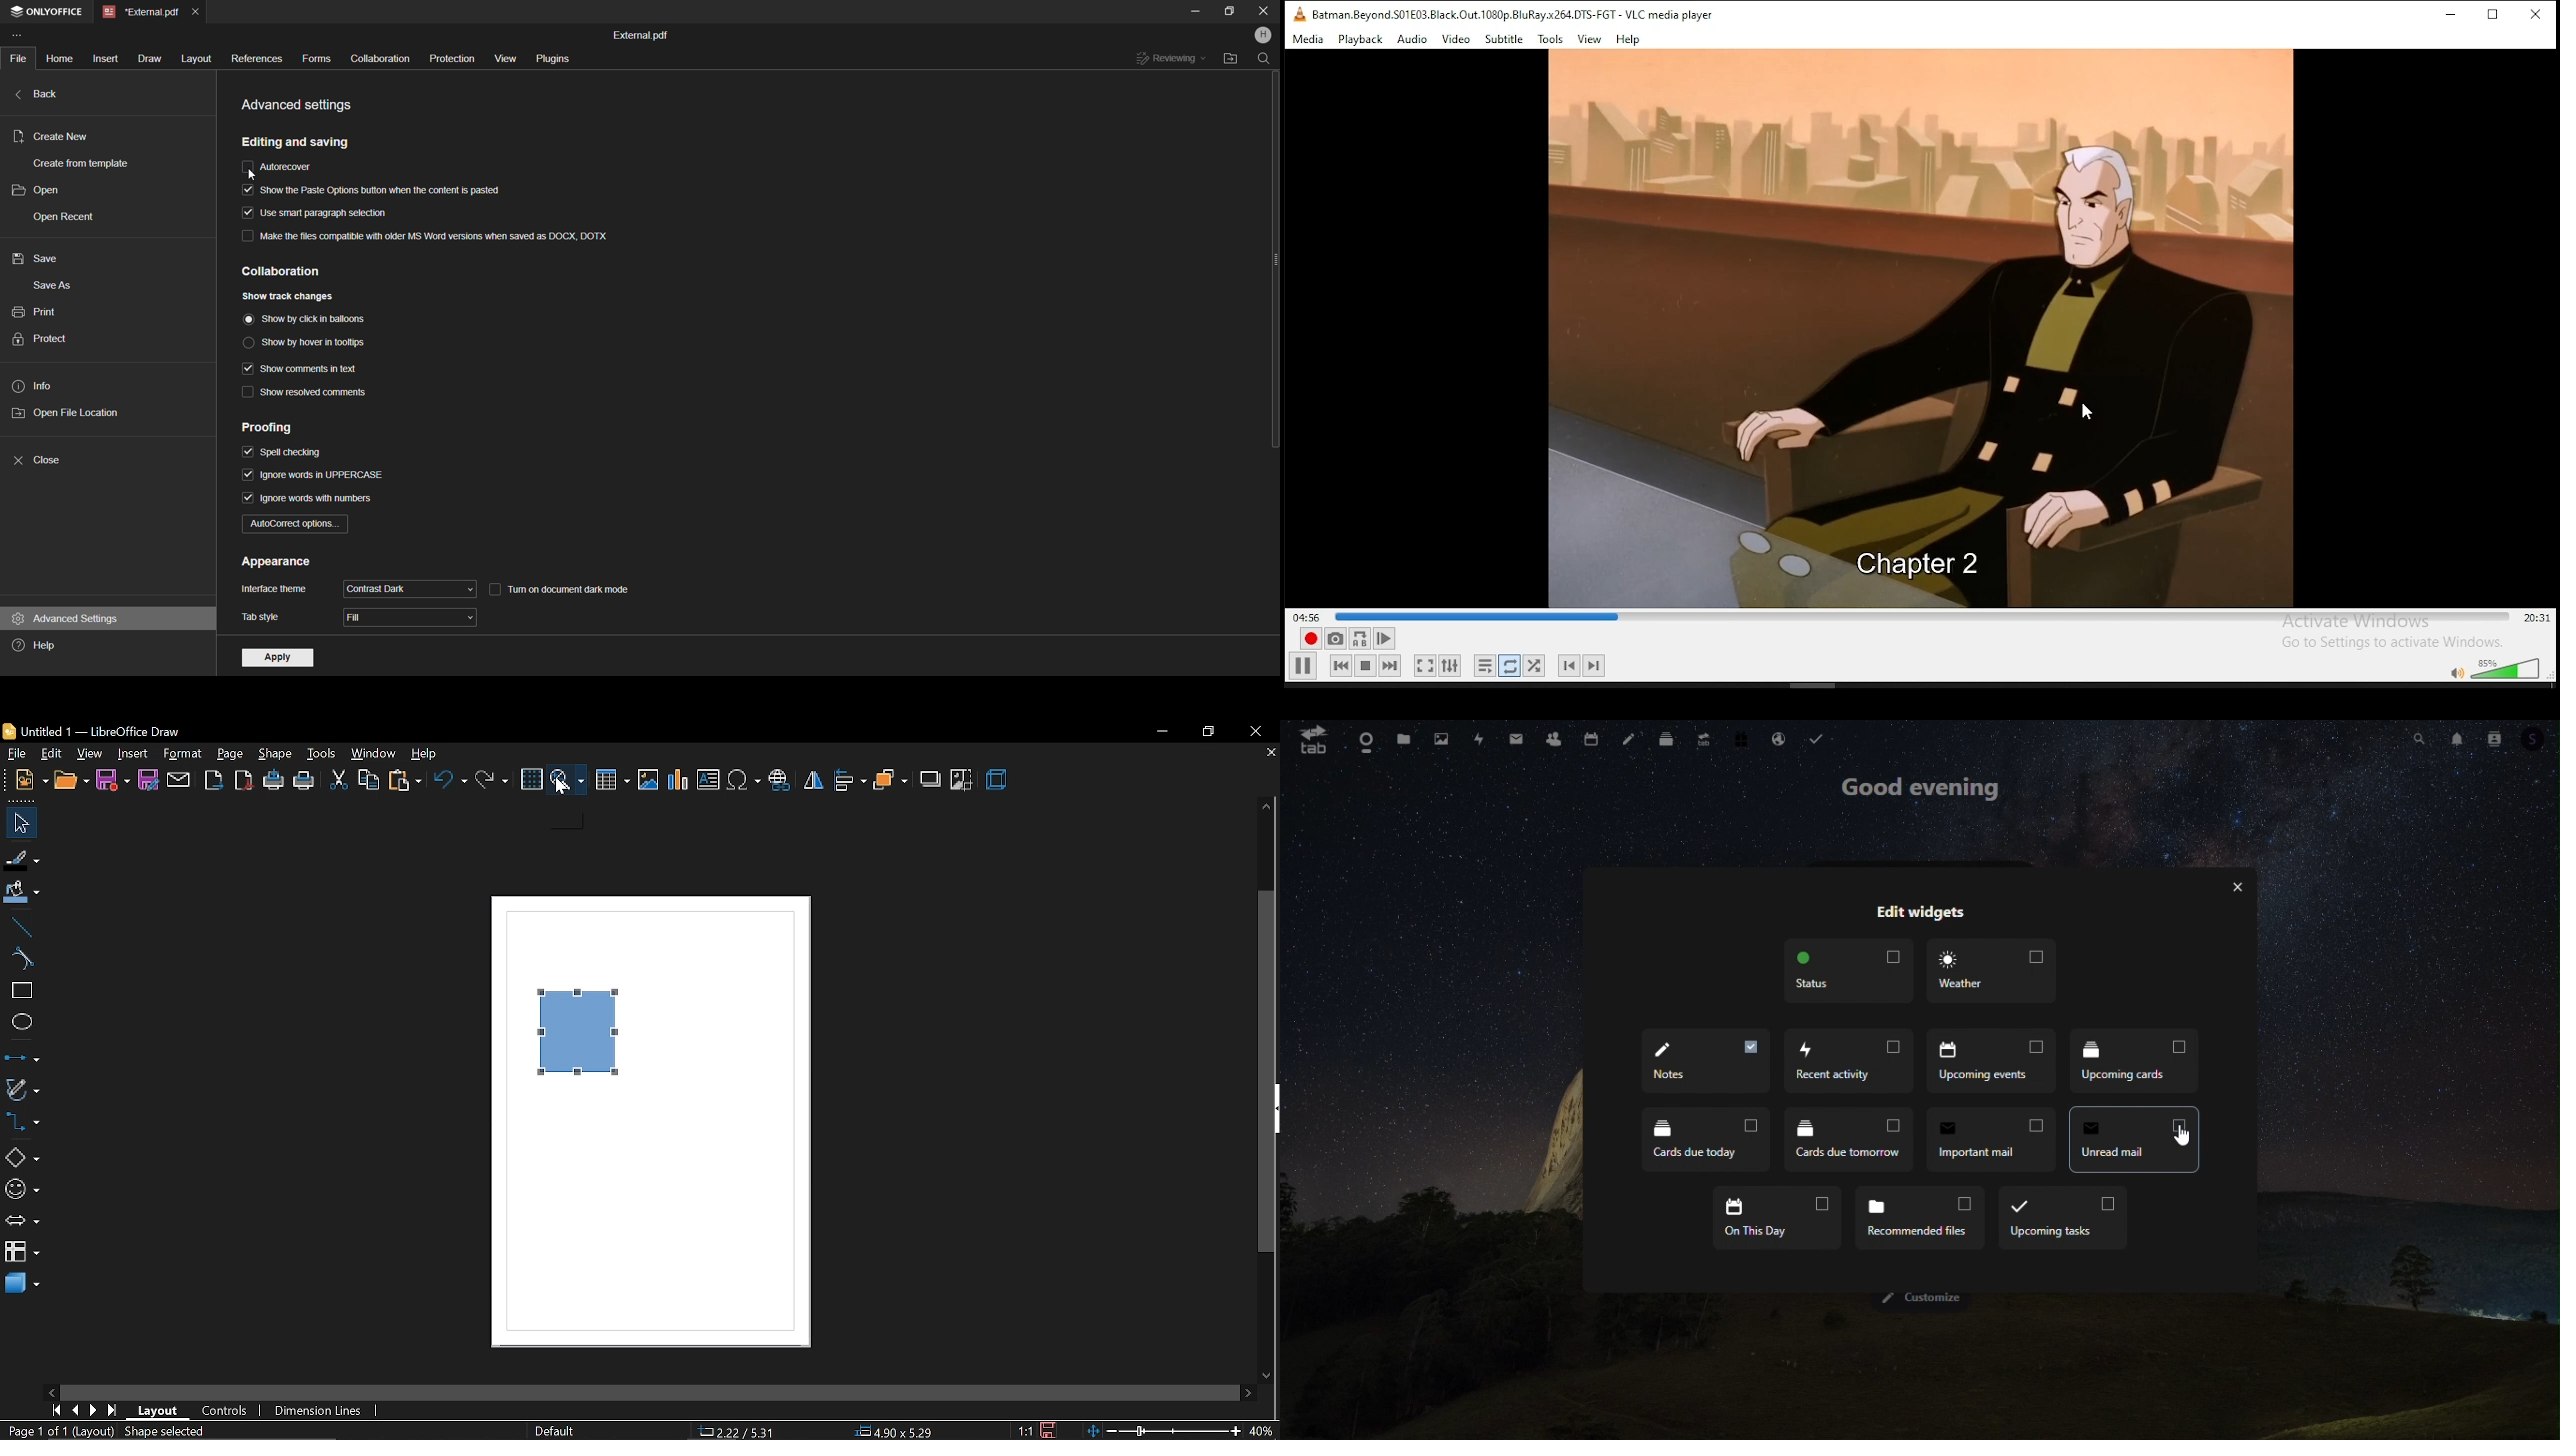 The image size is (2576, 1456). Describe the element at coordinates (51, 752) in the screenshot. I see `view` at that location.